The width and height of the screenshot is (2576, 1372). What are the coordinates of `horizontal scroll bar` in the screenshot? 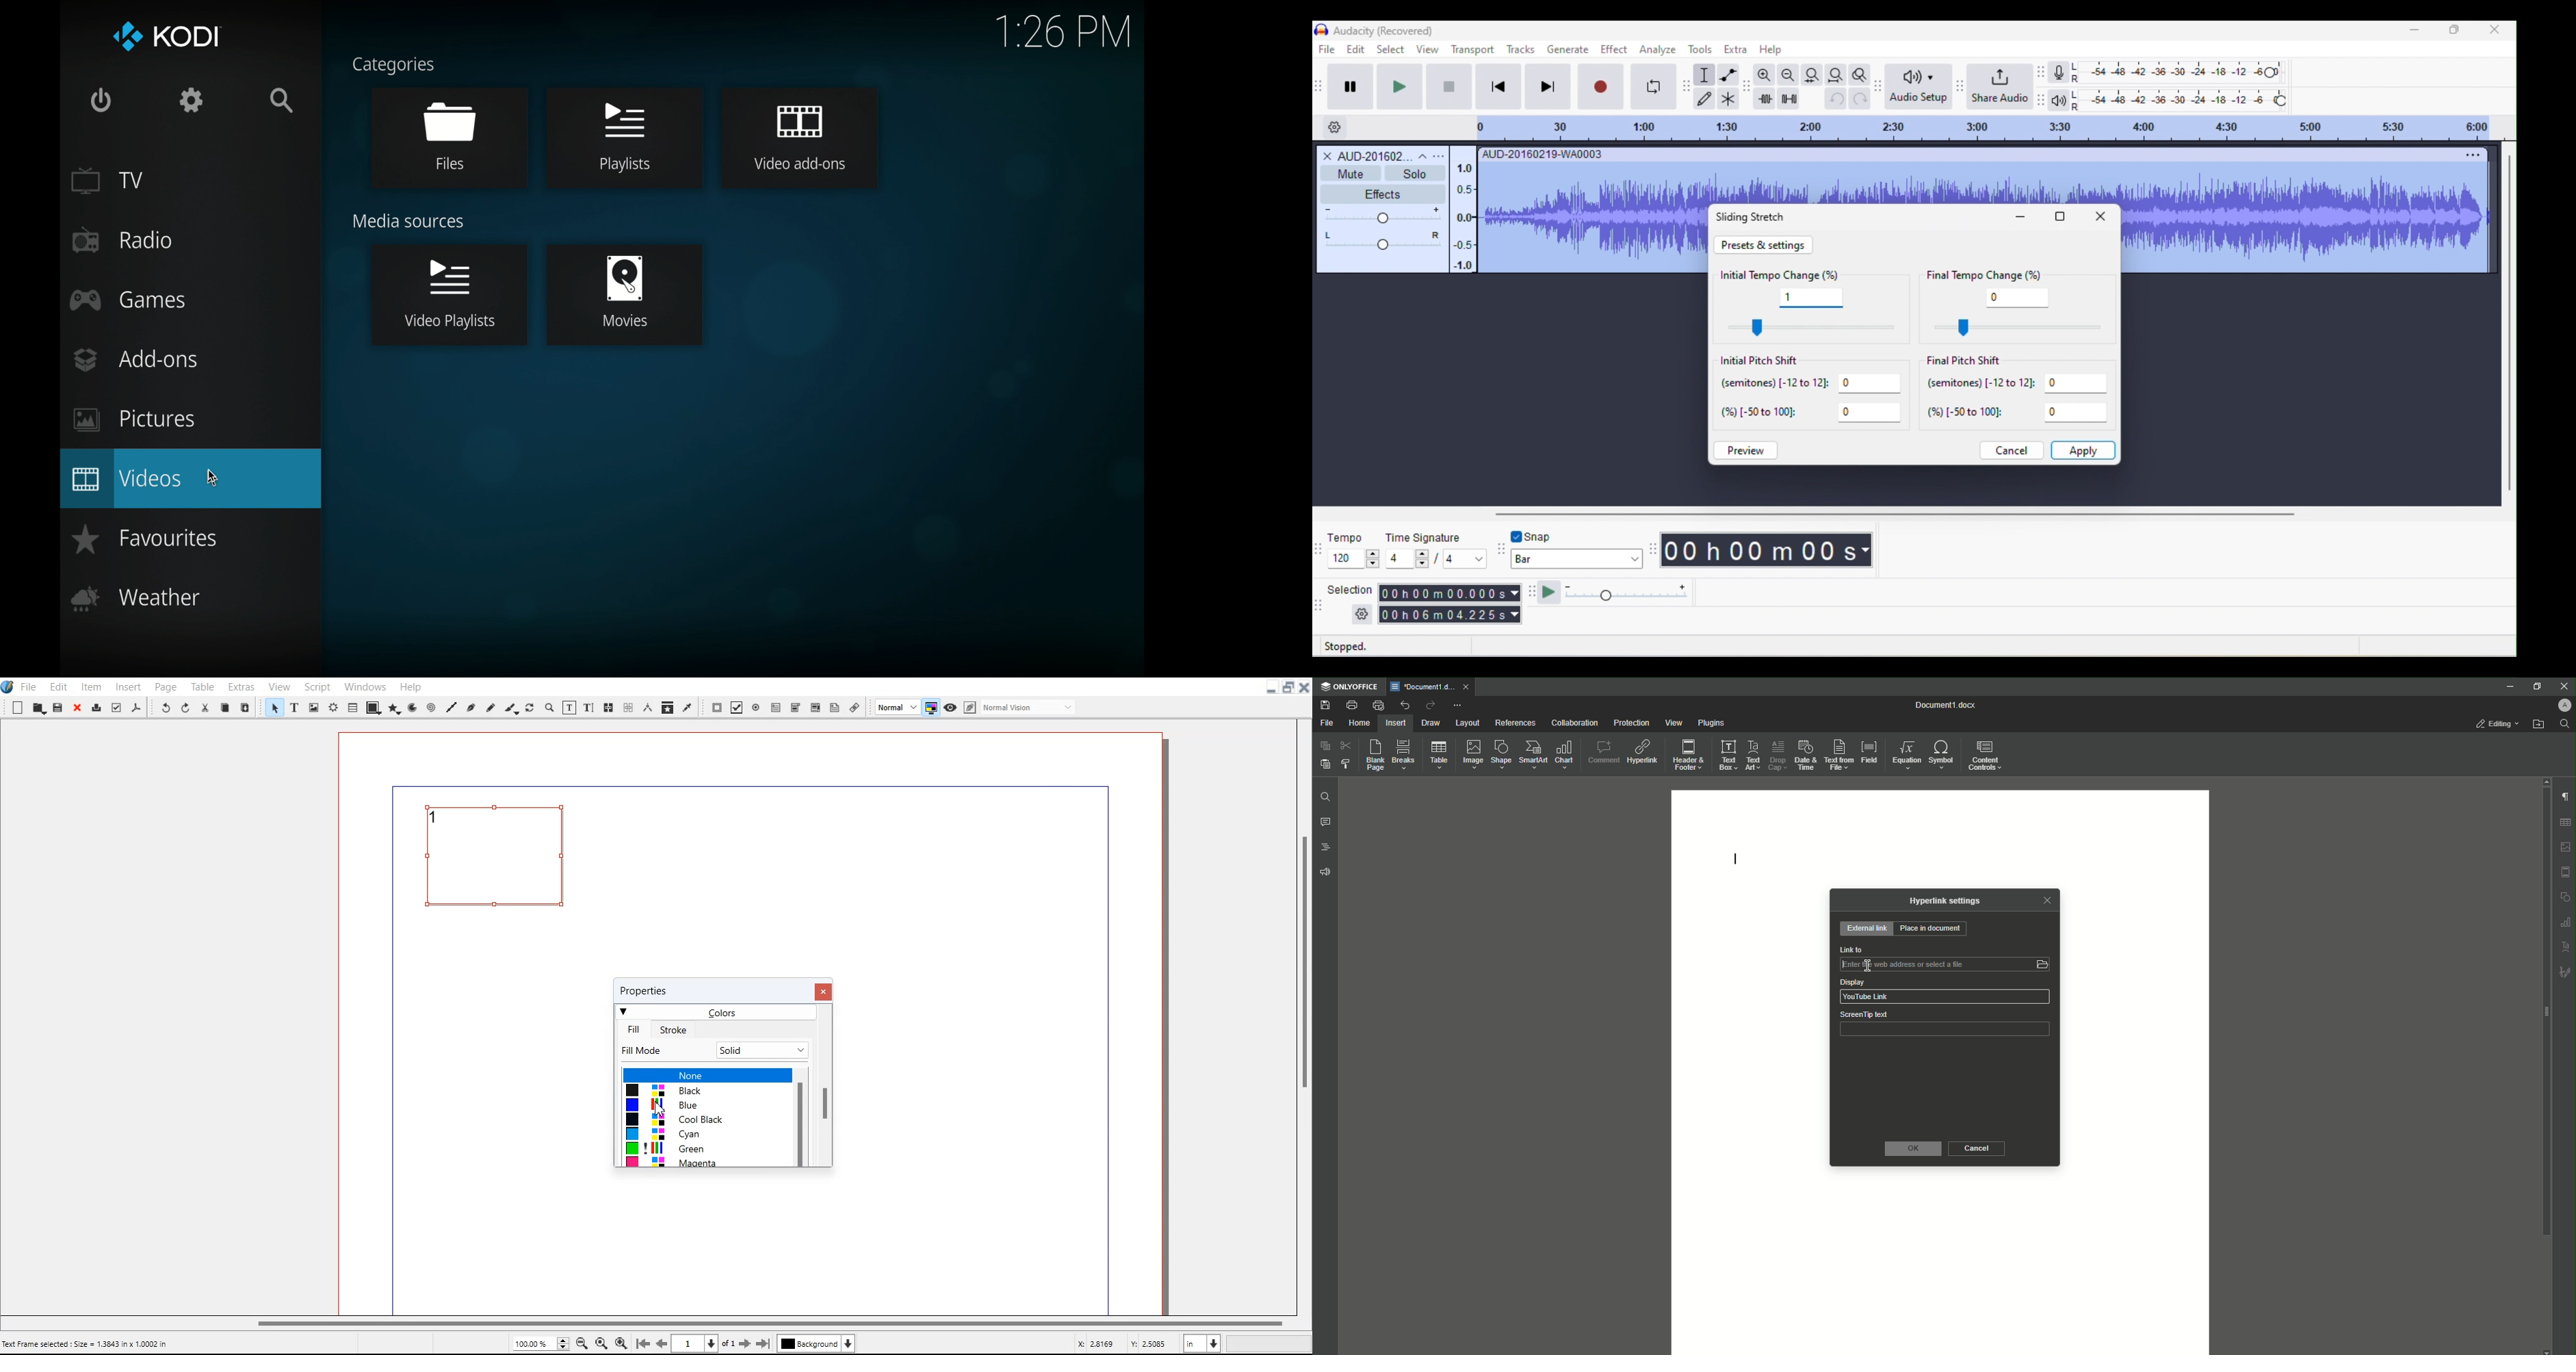 It's located at (1908, 513).